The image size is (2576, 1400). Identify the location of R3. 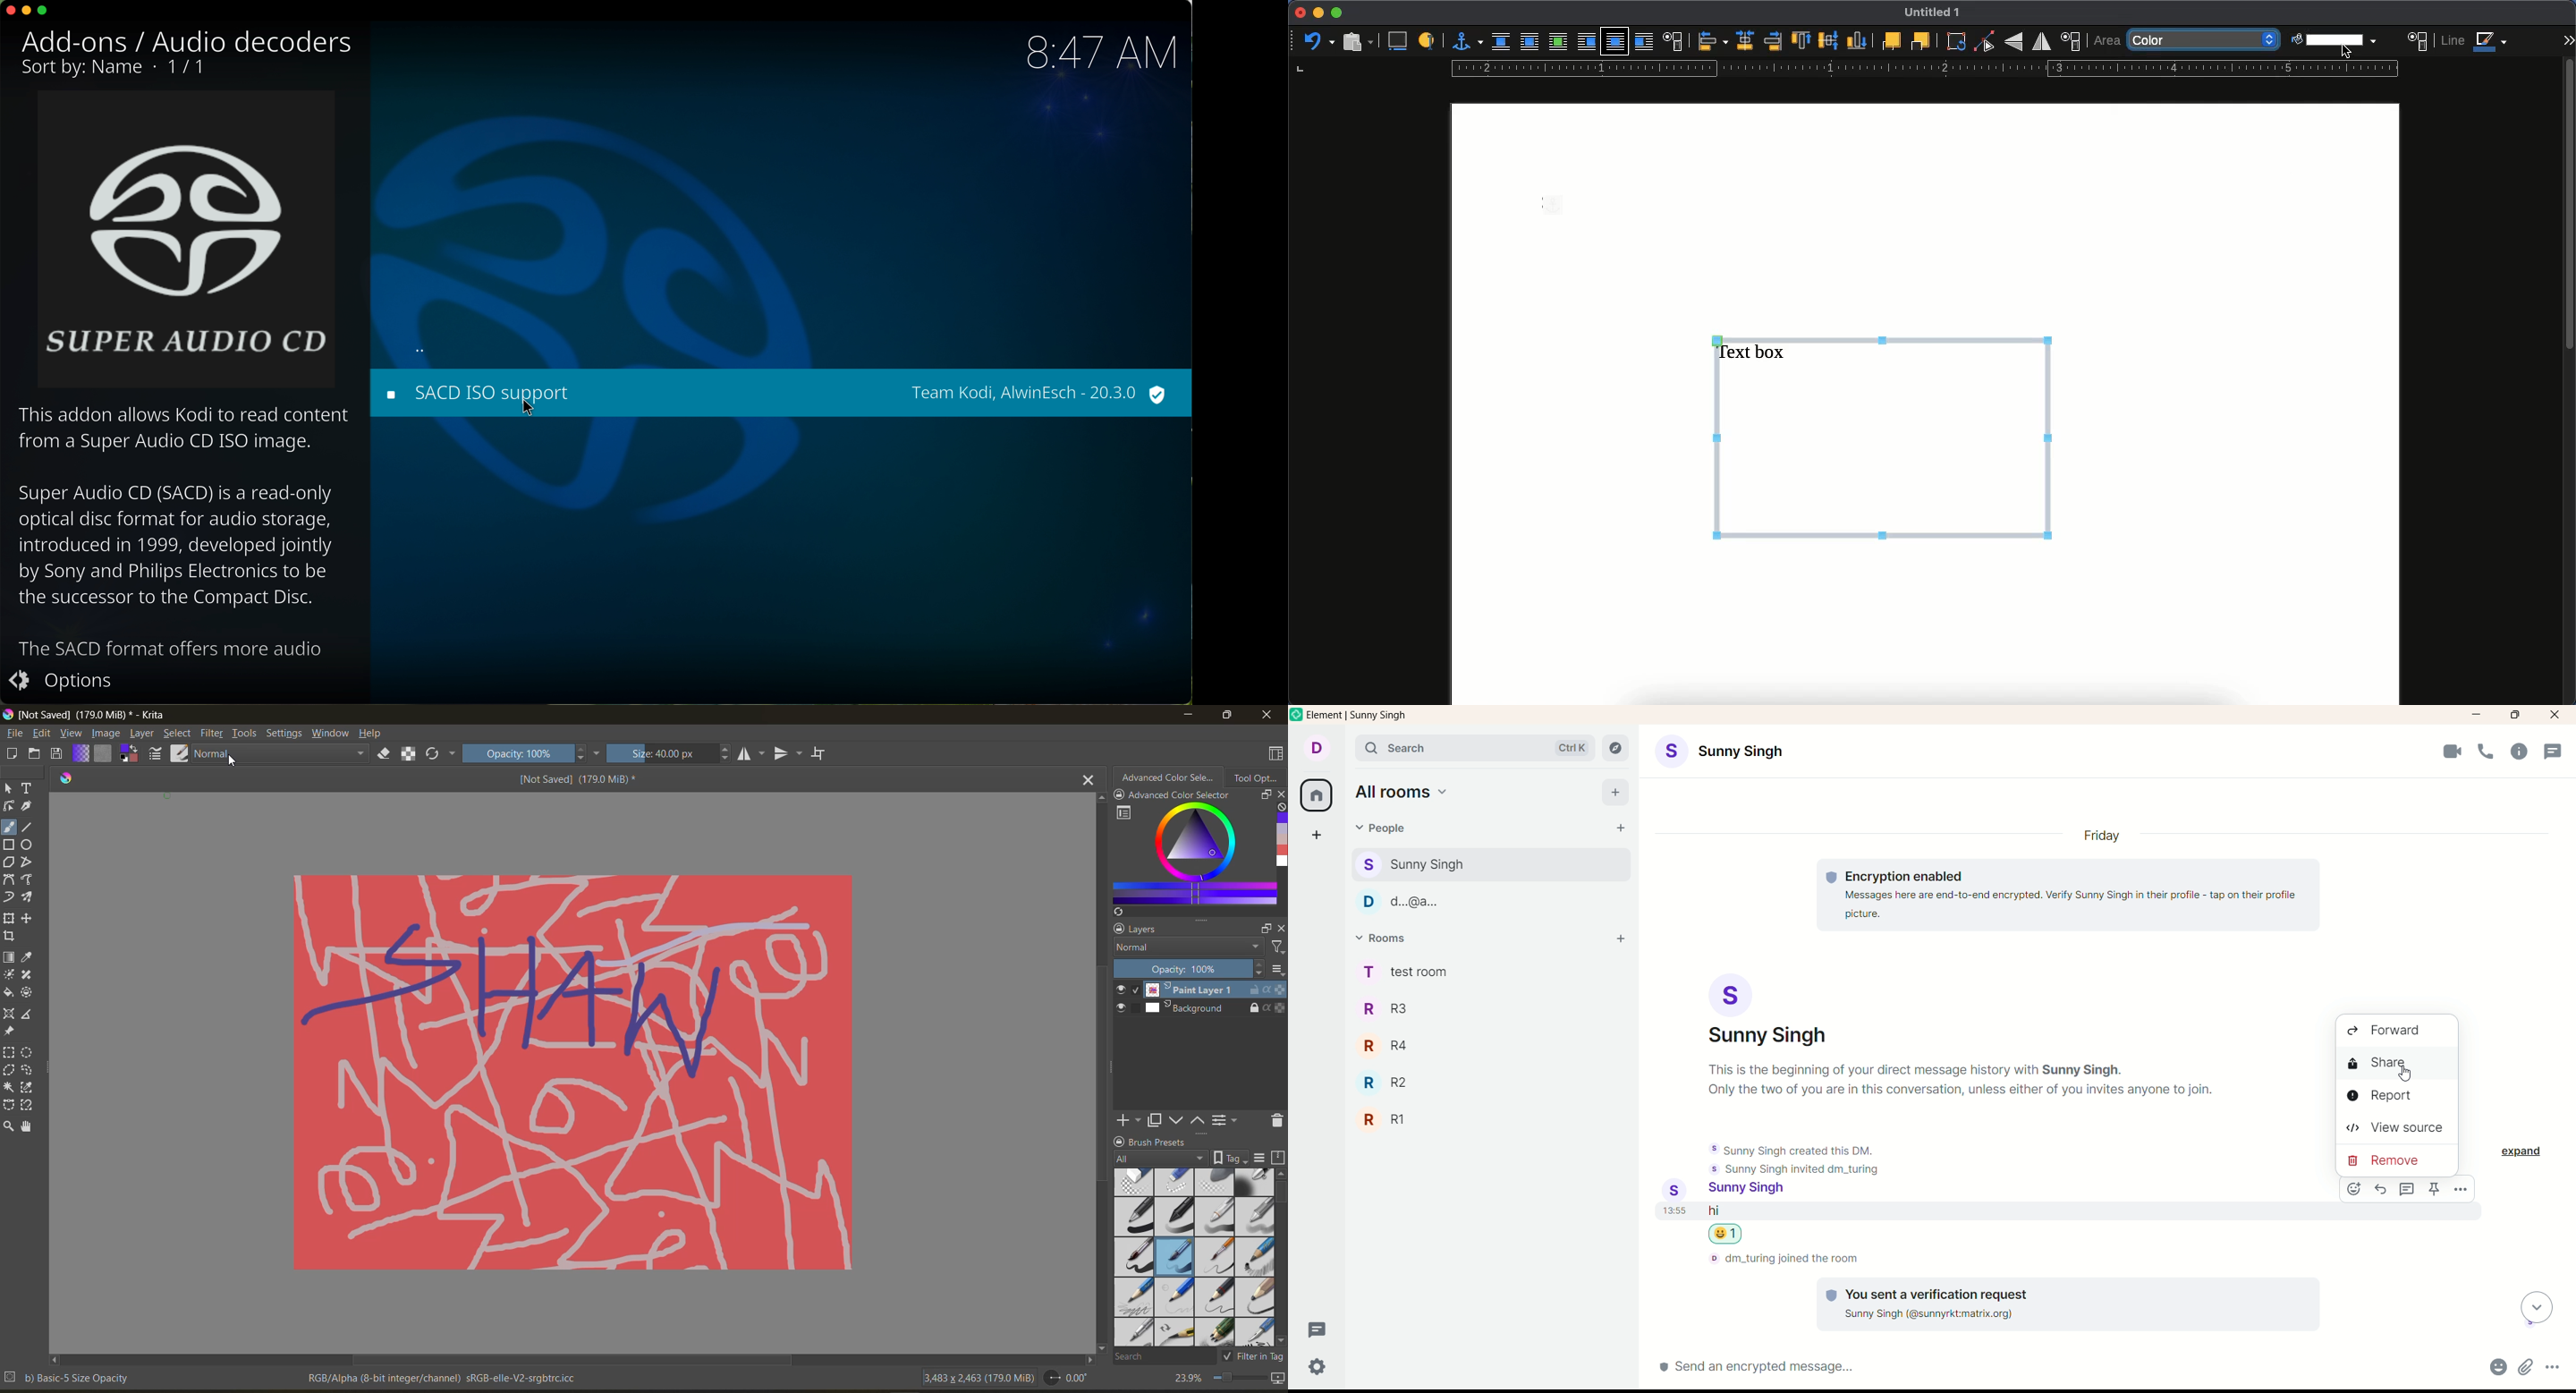
(1391, 1011).